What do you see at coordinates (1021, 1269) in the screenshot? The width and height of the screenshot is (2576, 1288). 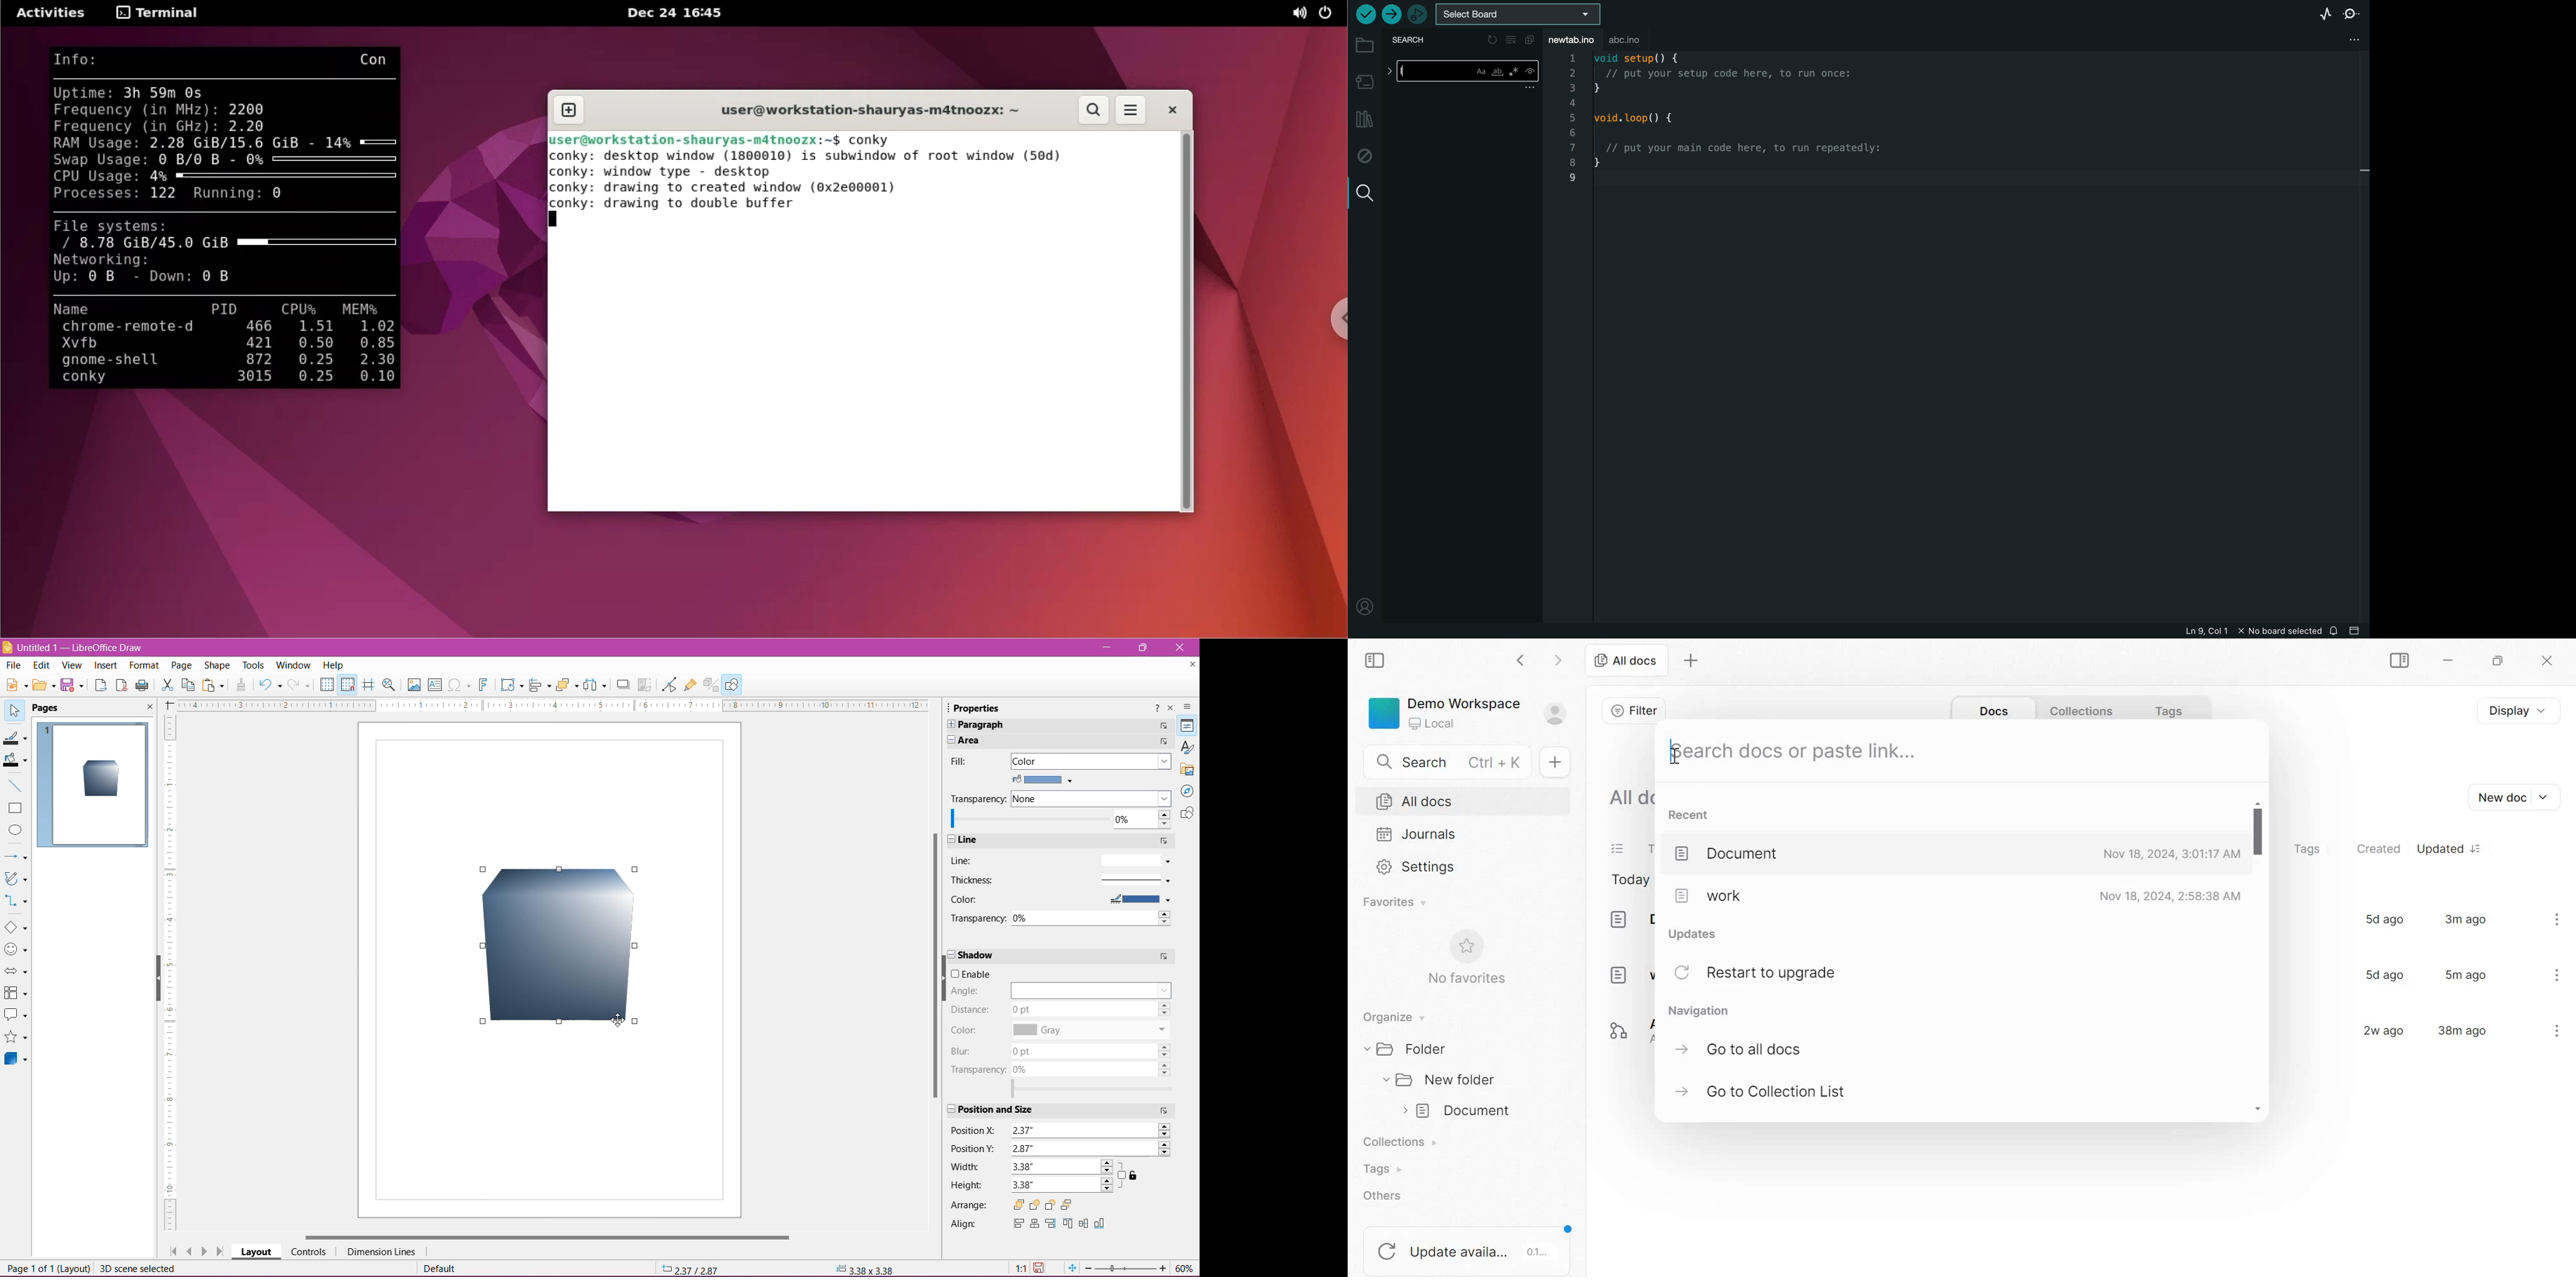 I see `Scaling factor of Document` at bounding box center [1021, 1269].